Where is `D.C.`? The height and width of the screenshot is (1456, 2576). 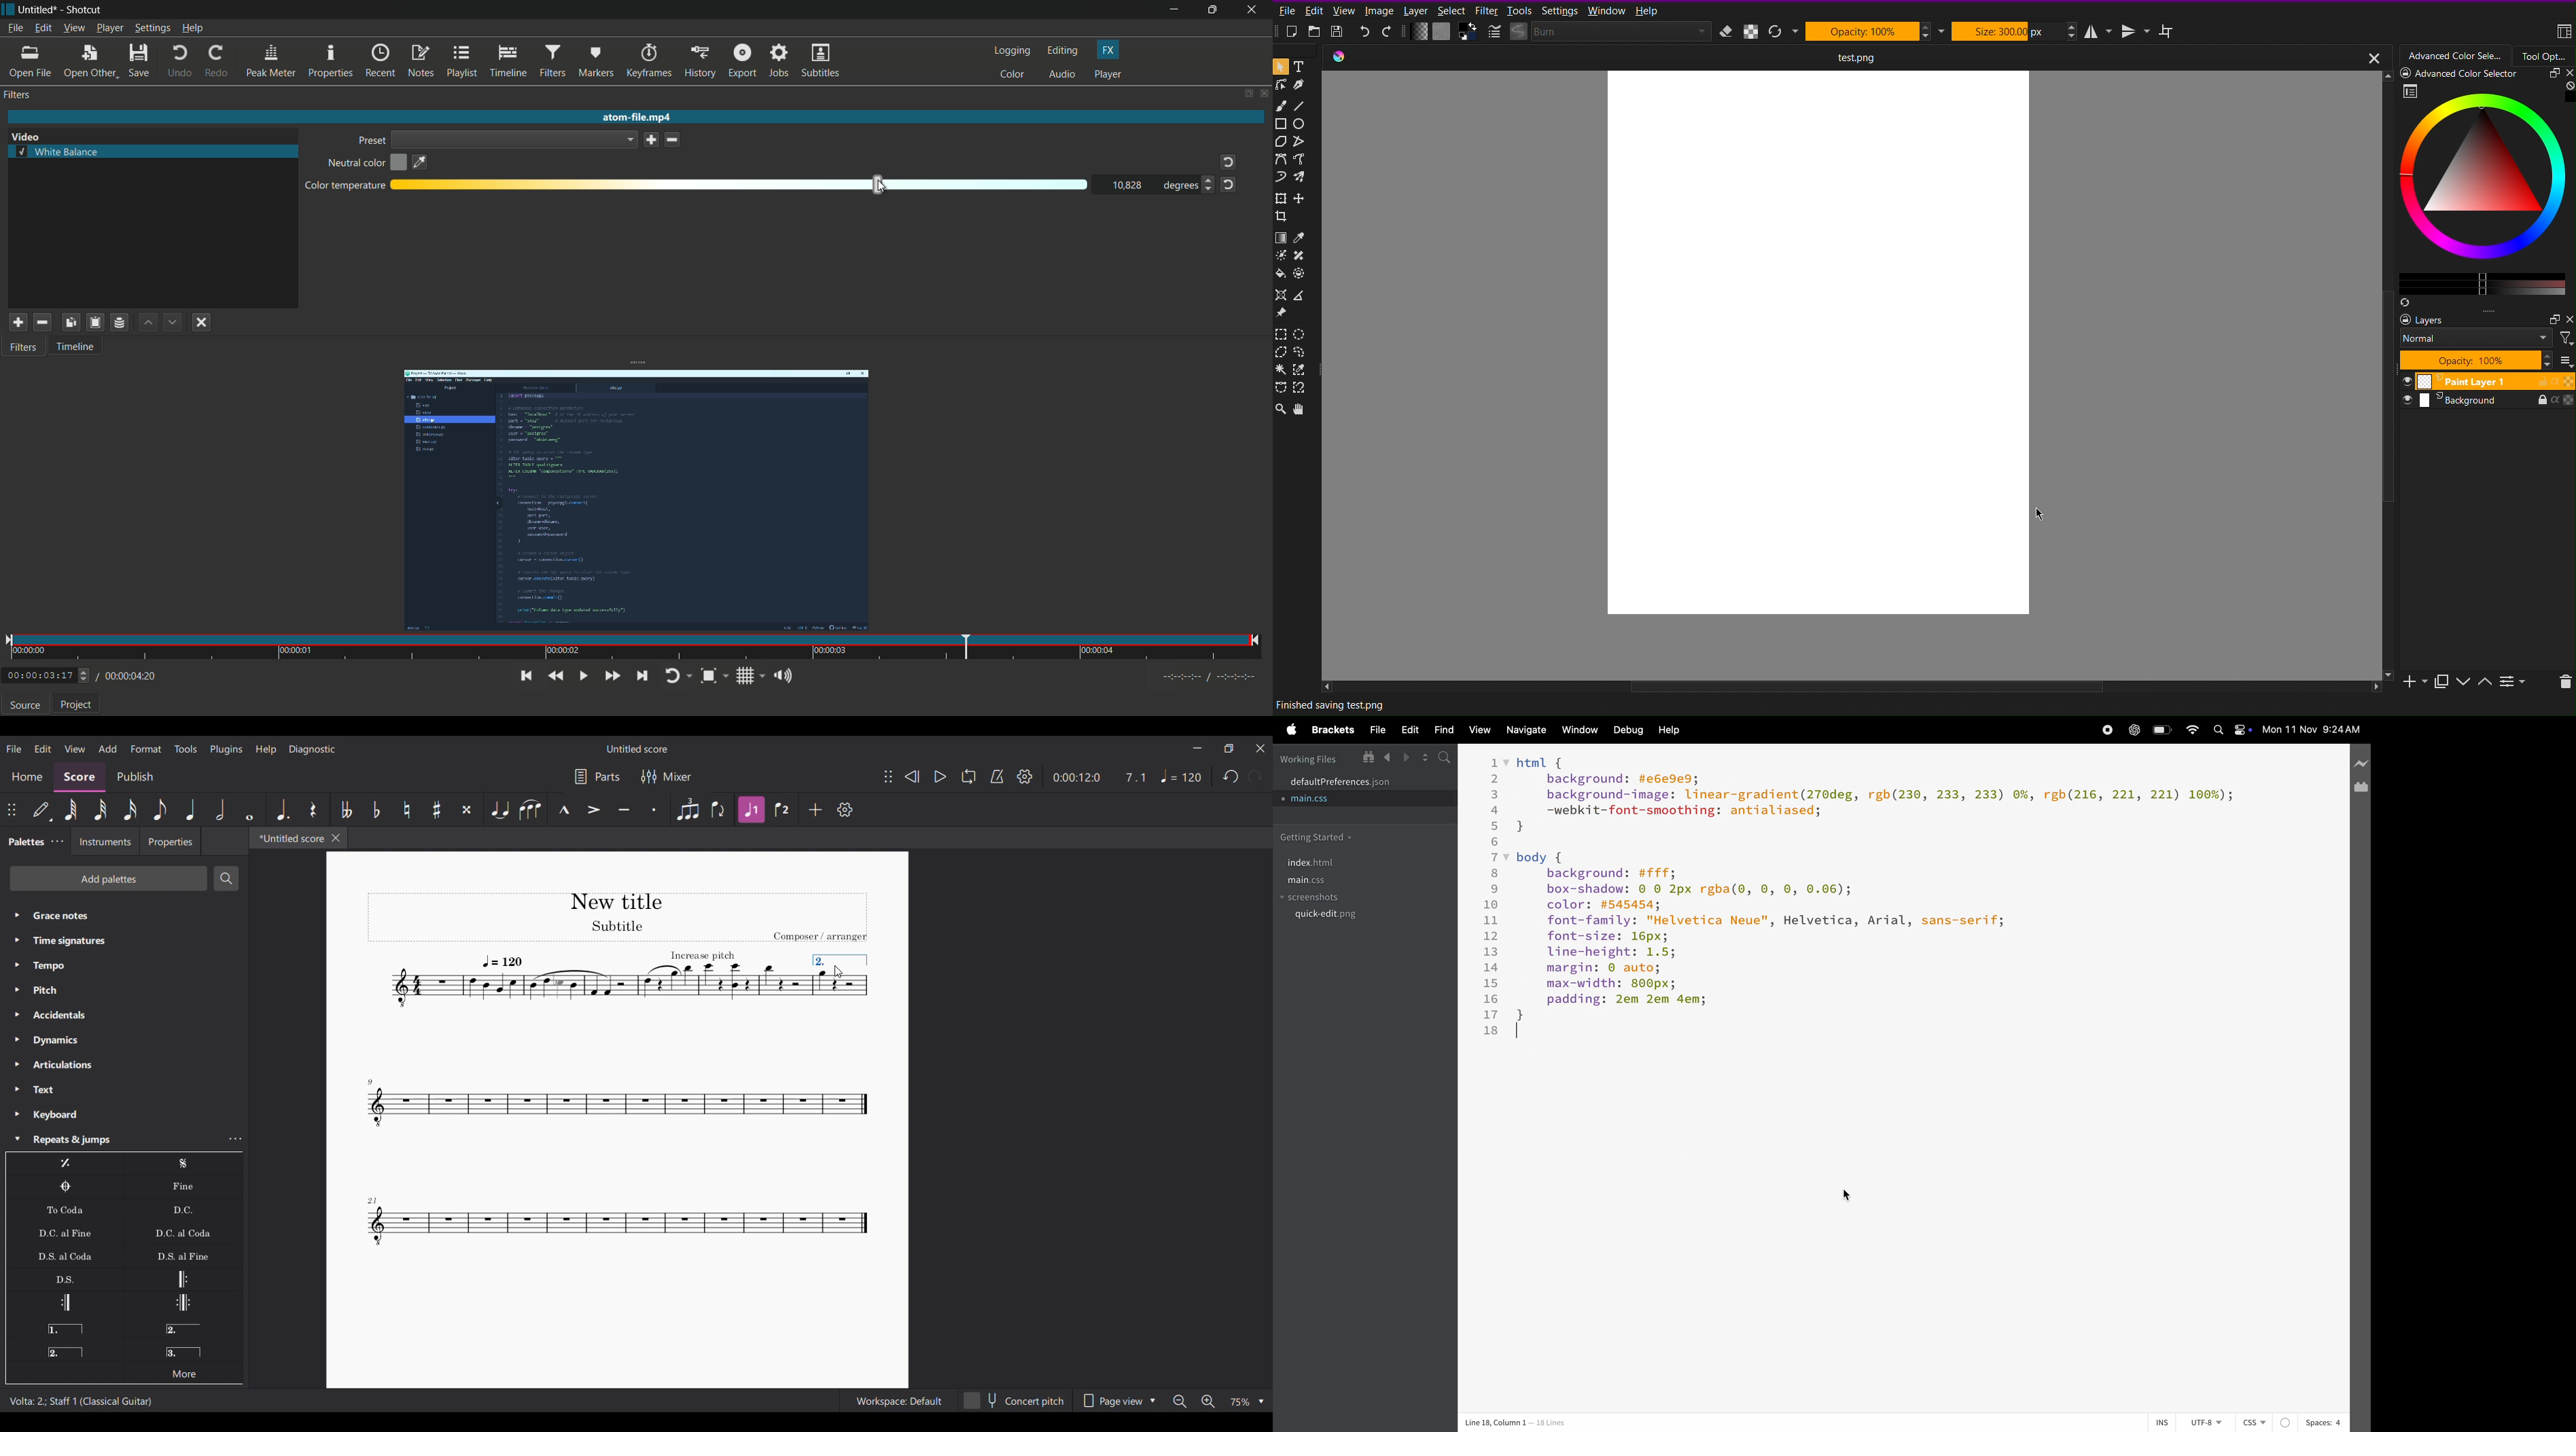
D.C. is located at coordinates (183, 1210).